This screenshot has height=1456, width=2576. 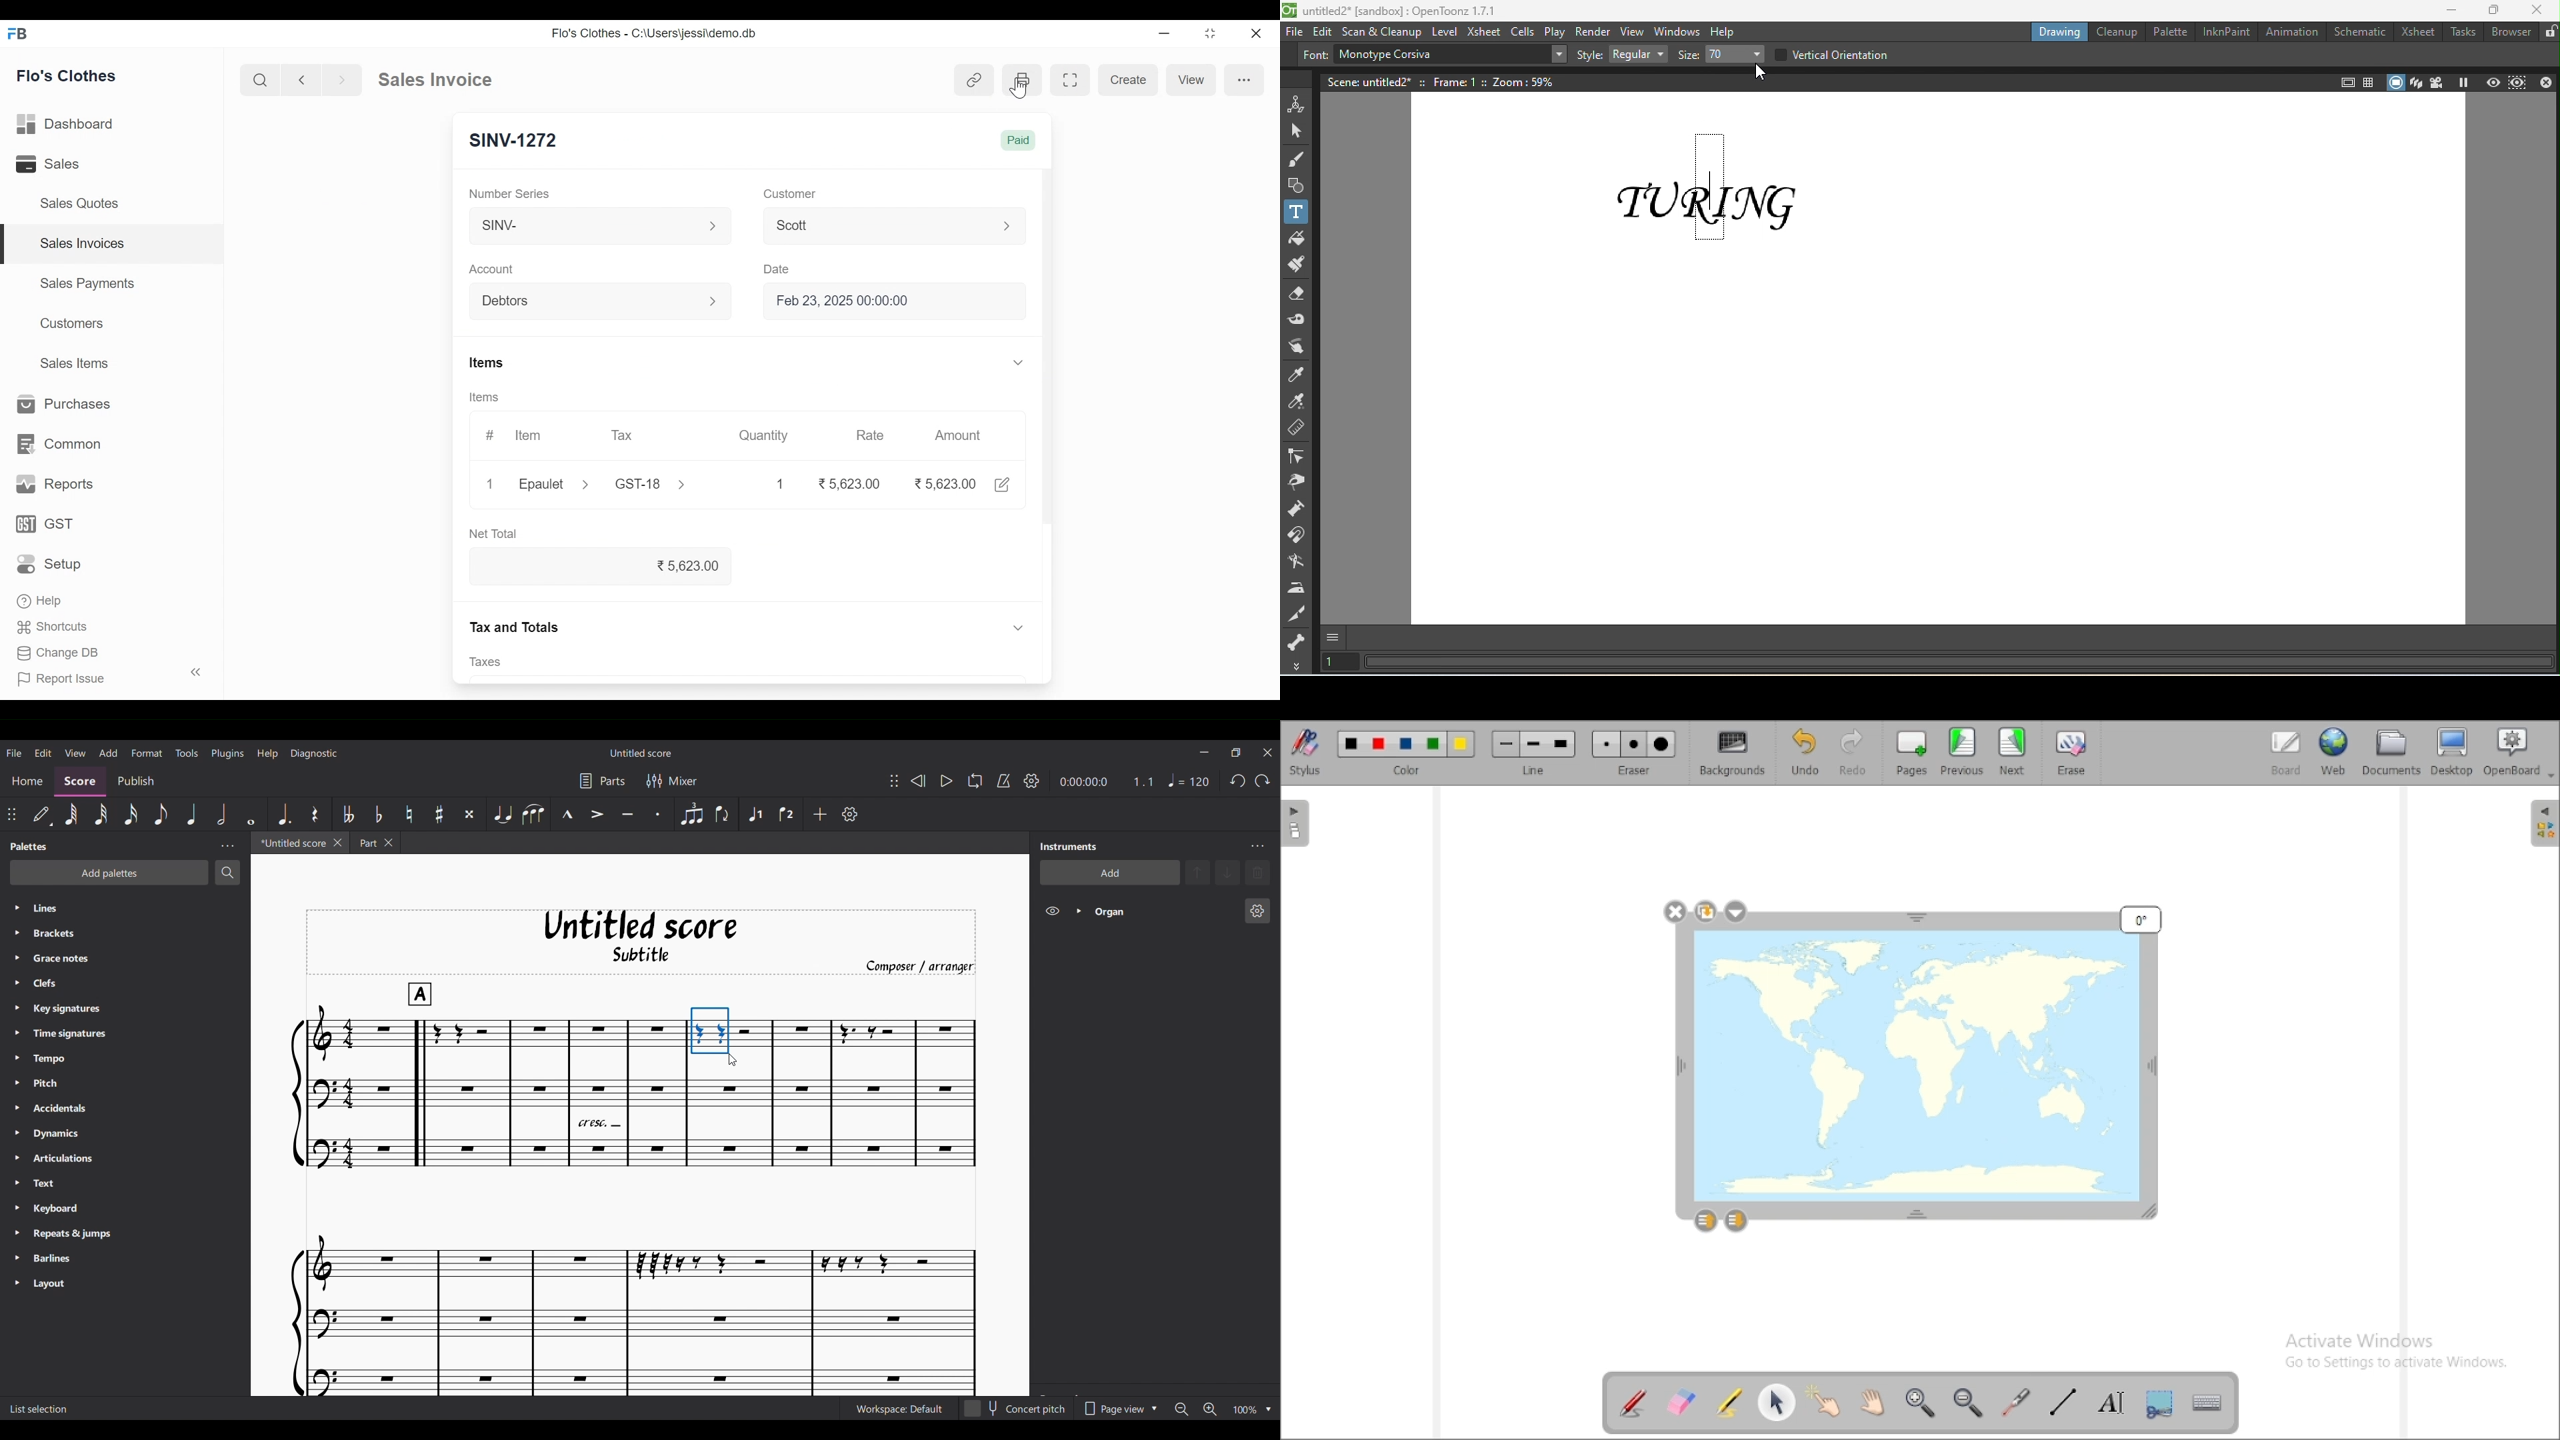 What do you see at coordinates (57, 652) in the screenshot?
I see `Change DB` at bounding box center [57, 652].